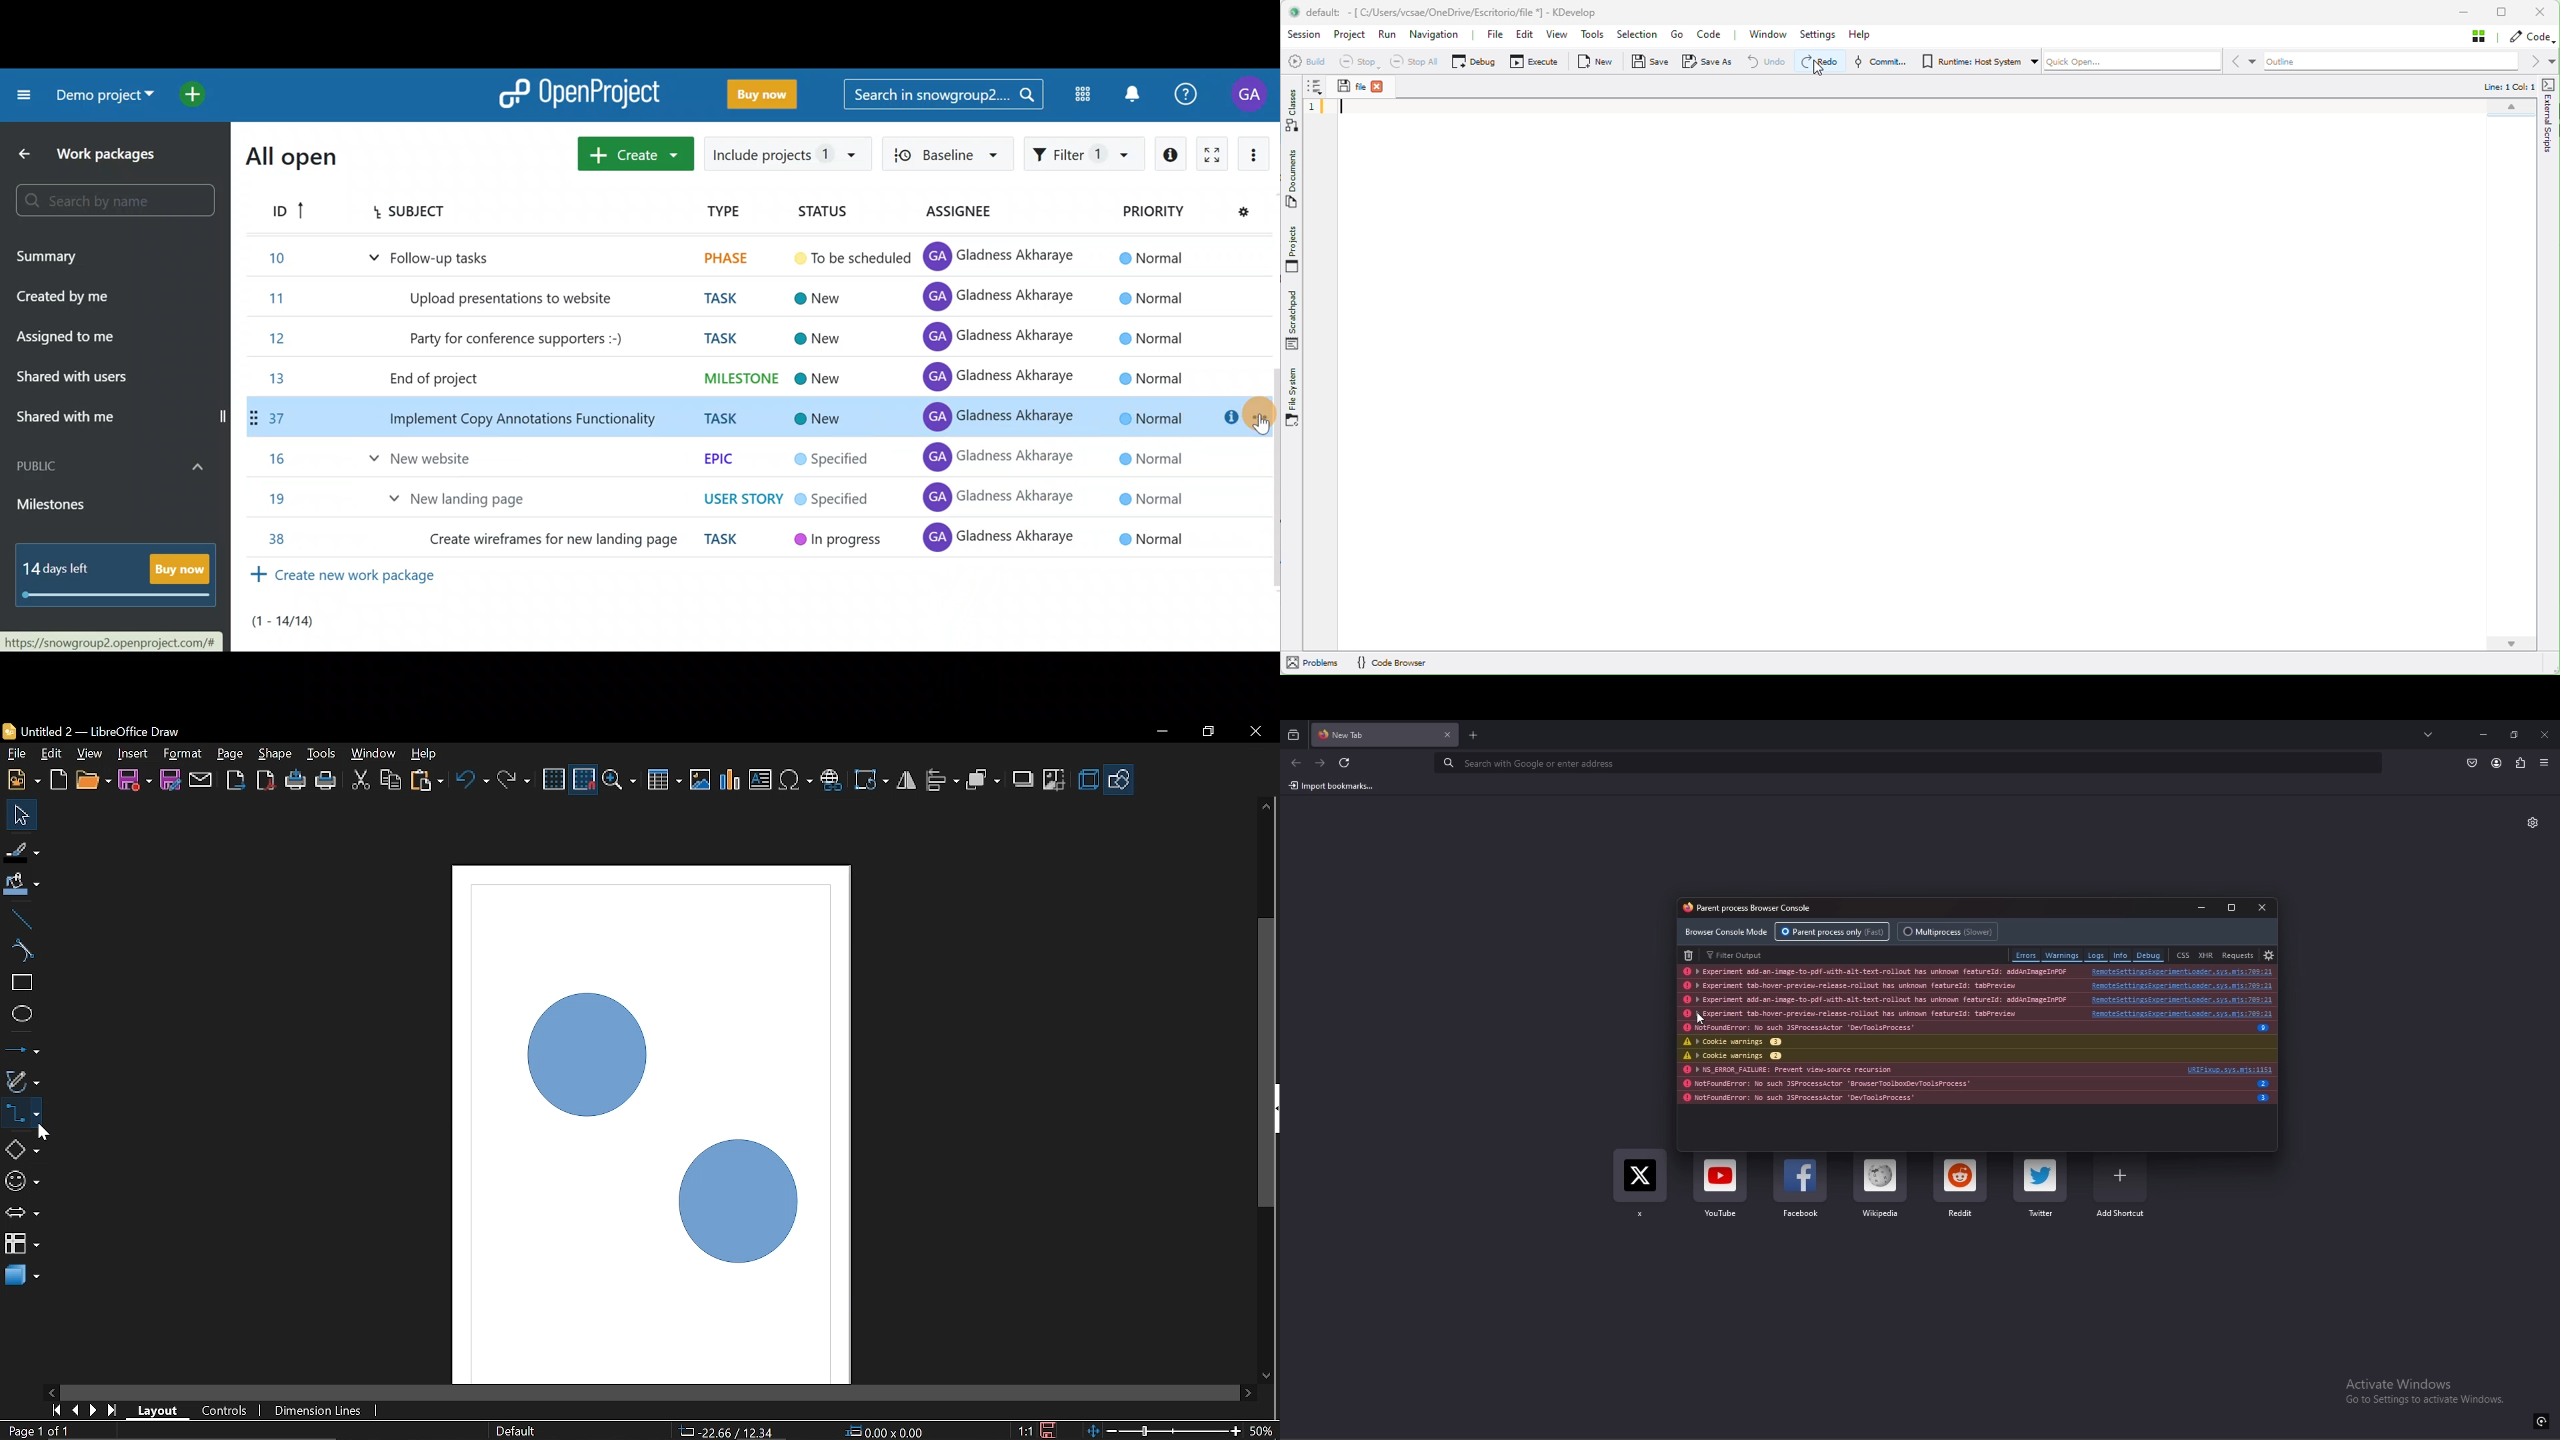 The image size is (2576, 1456). What do you see at coordinates (1213, 156) in the screenshot?
I see `Activate zen mode` at bounding box center [1213, 156].